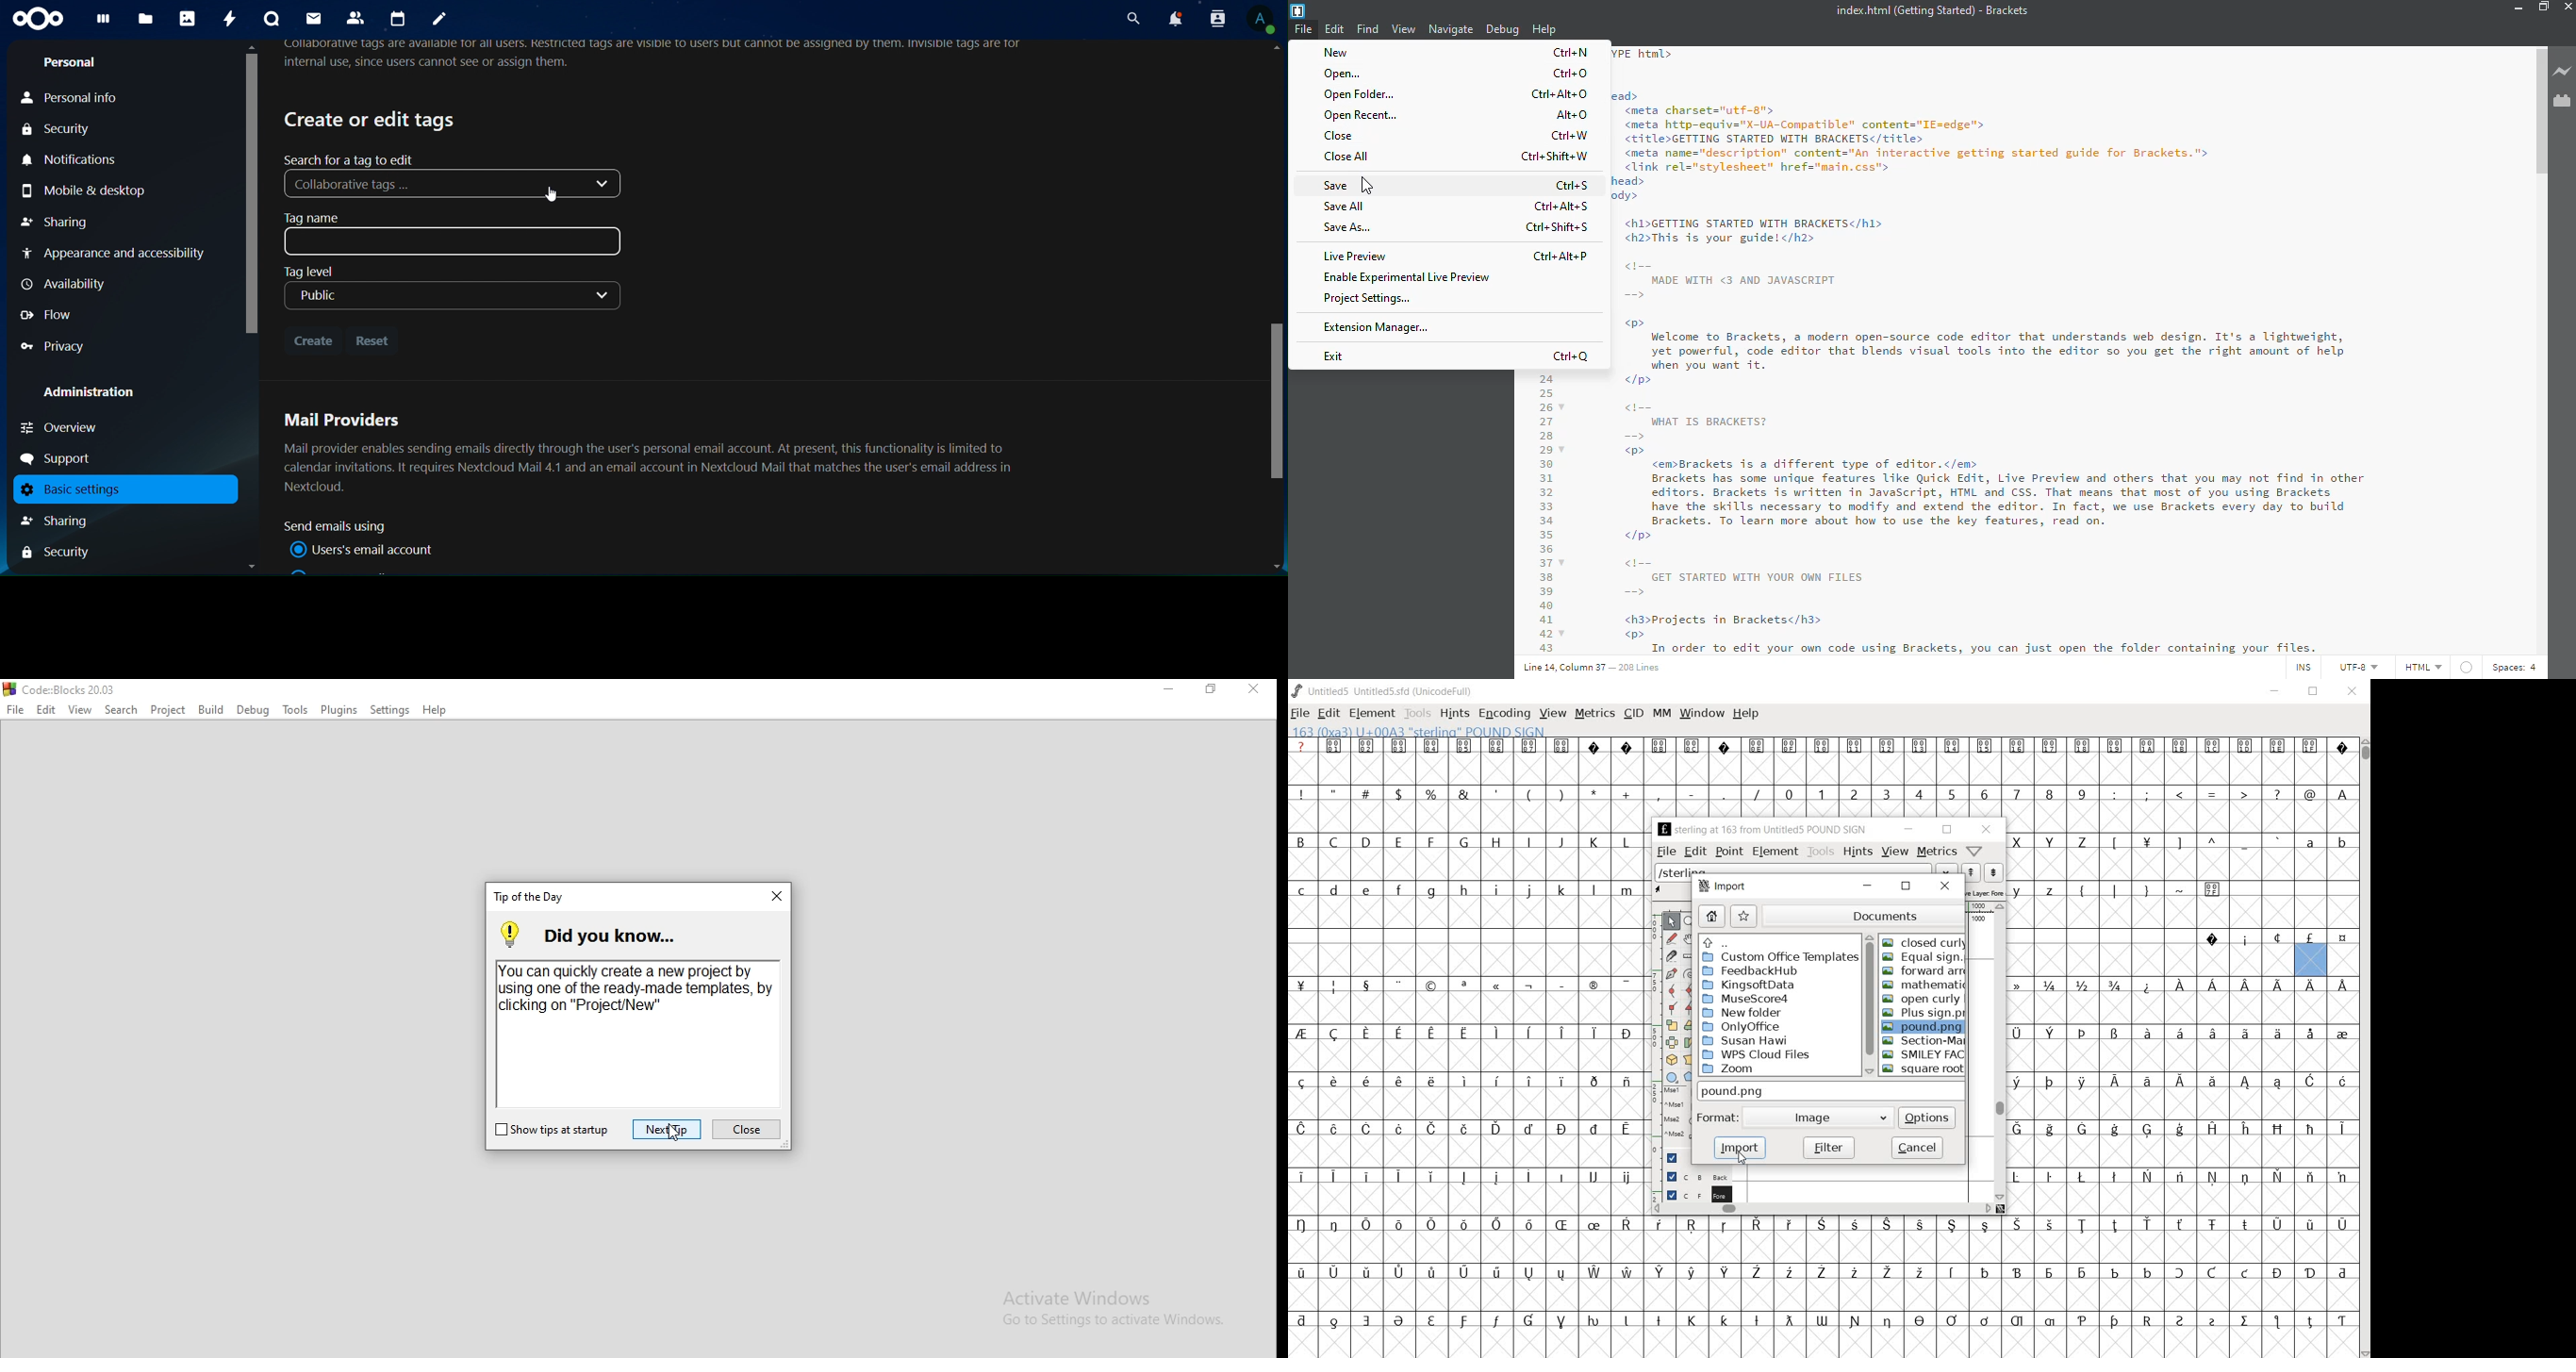 This screenshot has height=1372, width=2576. Describe the element at coordinates (1464, 1081) in the screenshot. I see `Symbol` at that location.